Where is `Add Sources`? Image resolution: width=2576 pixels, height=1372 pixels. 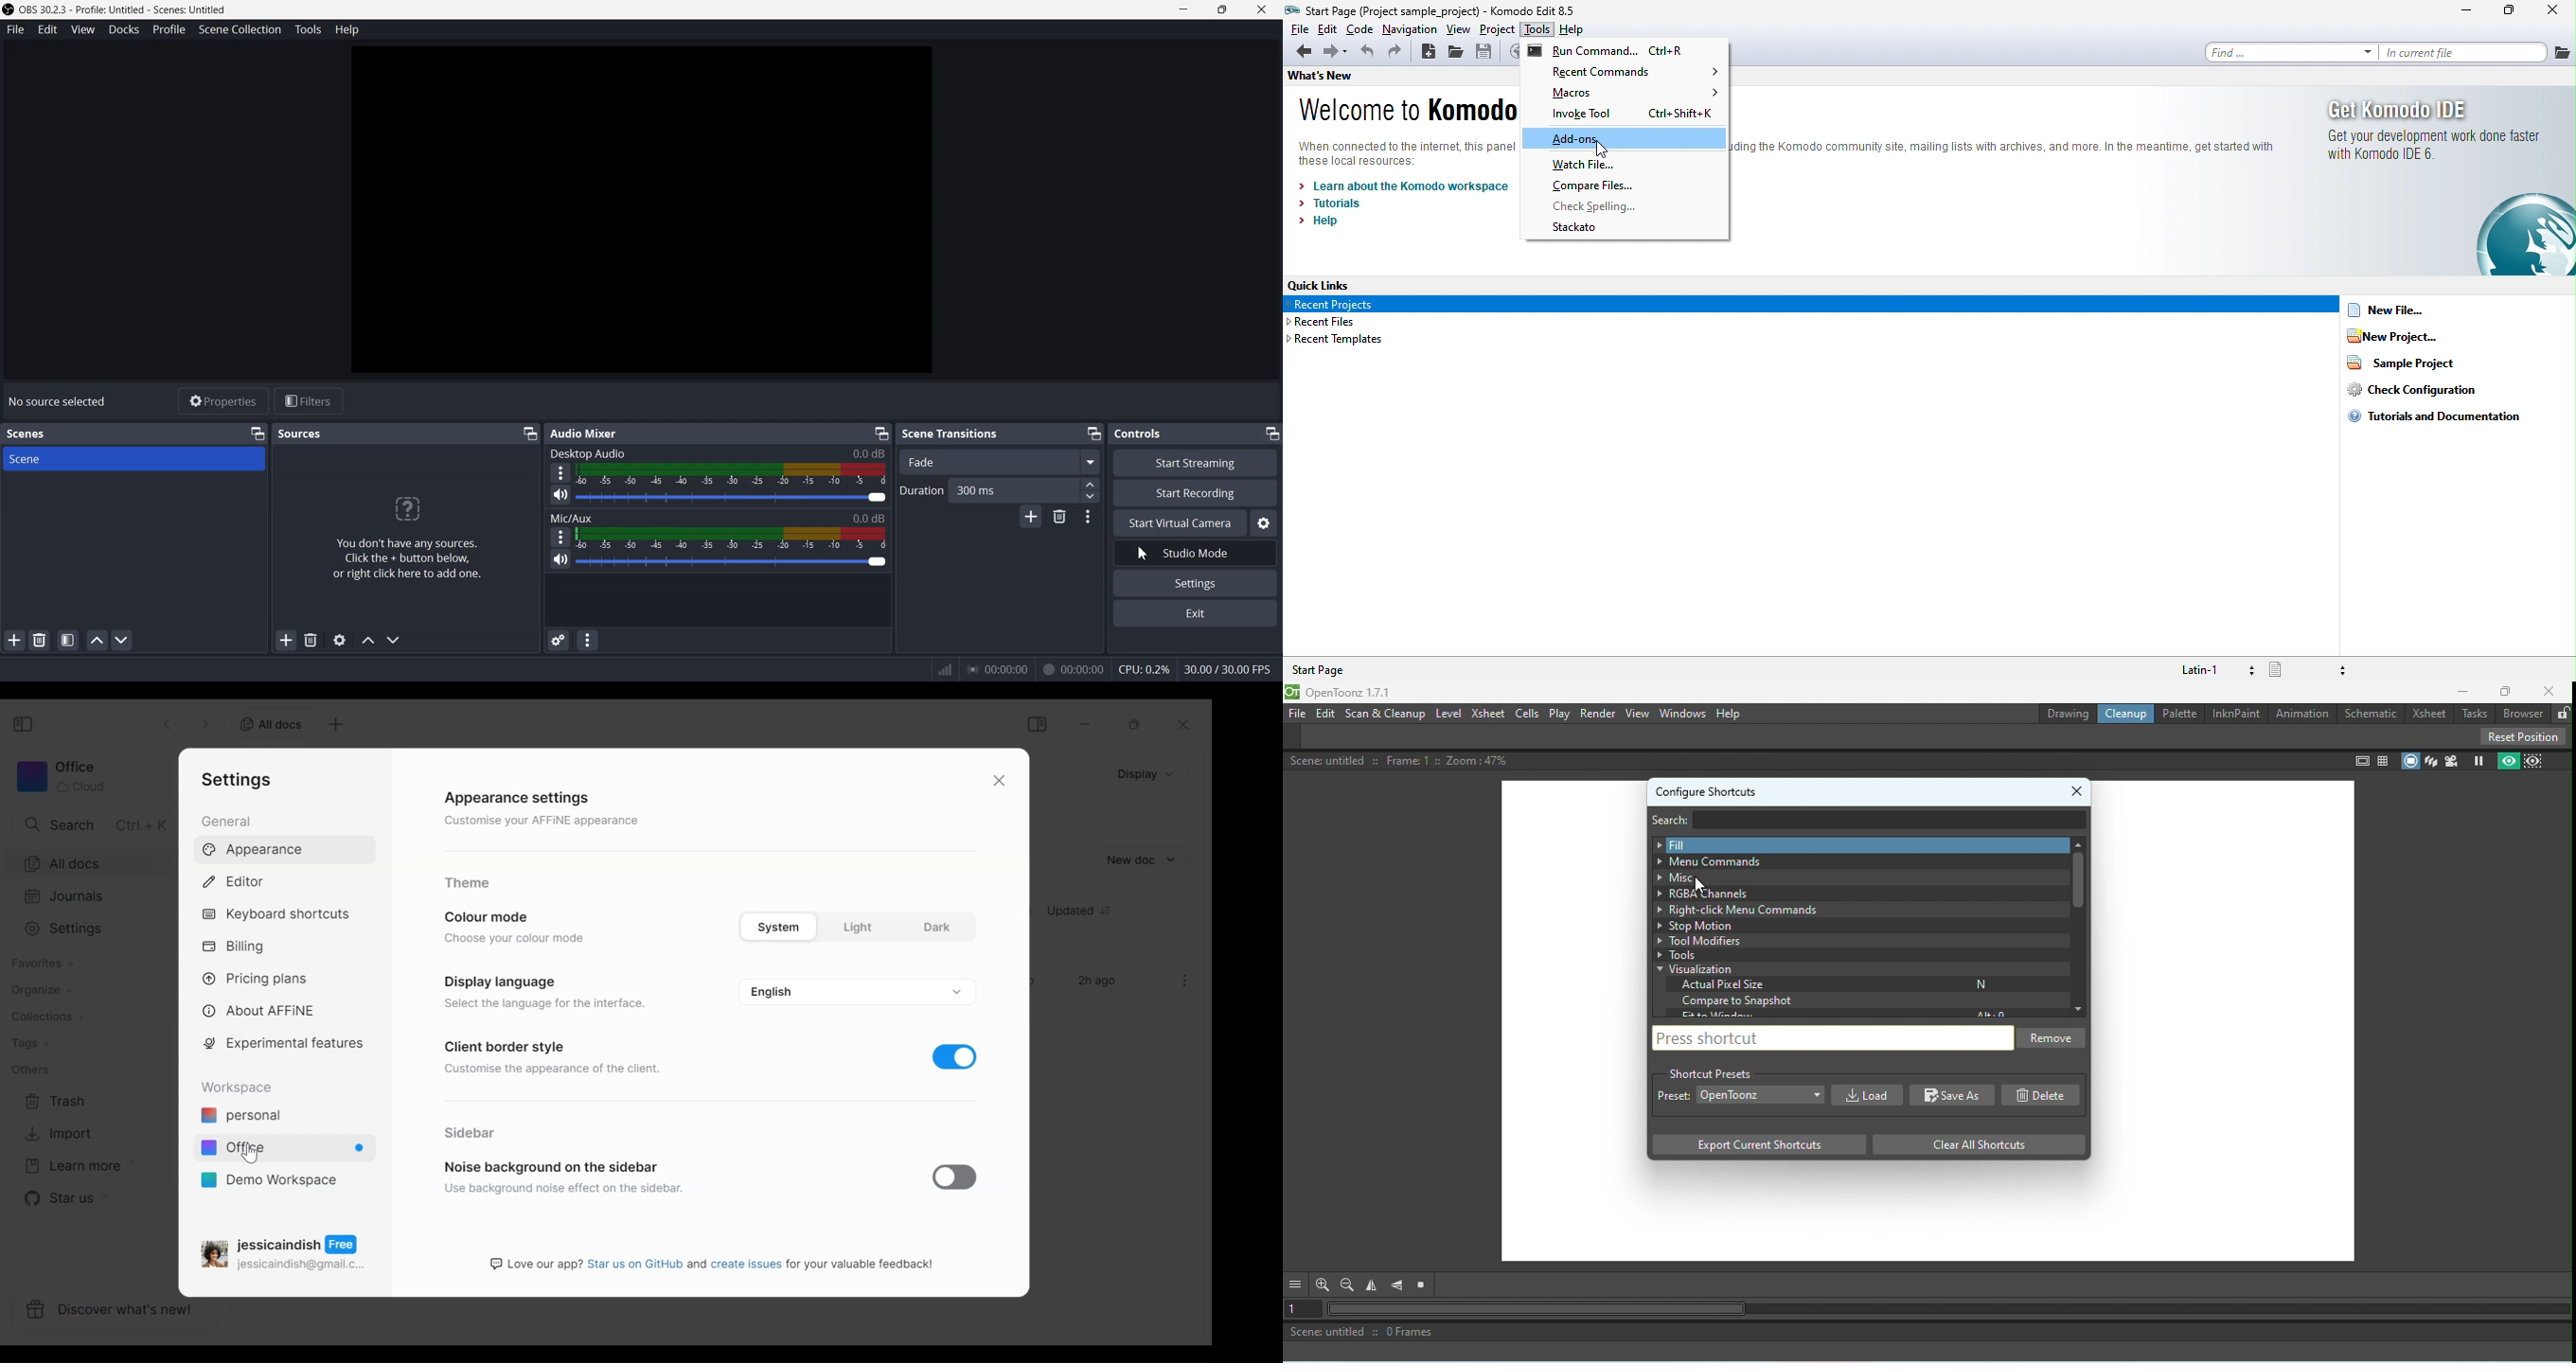
Add Sources is located at coordinates (285, 640).